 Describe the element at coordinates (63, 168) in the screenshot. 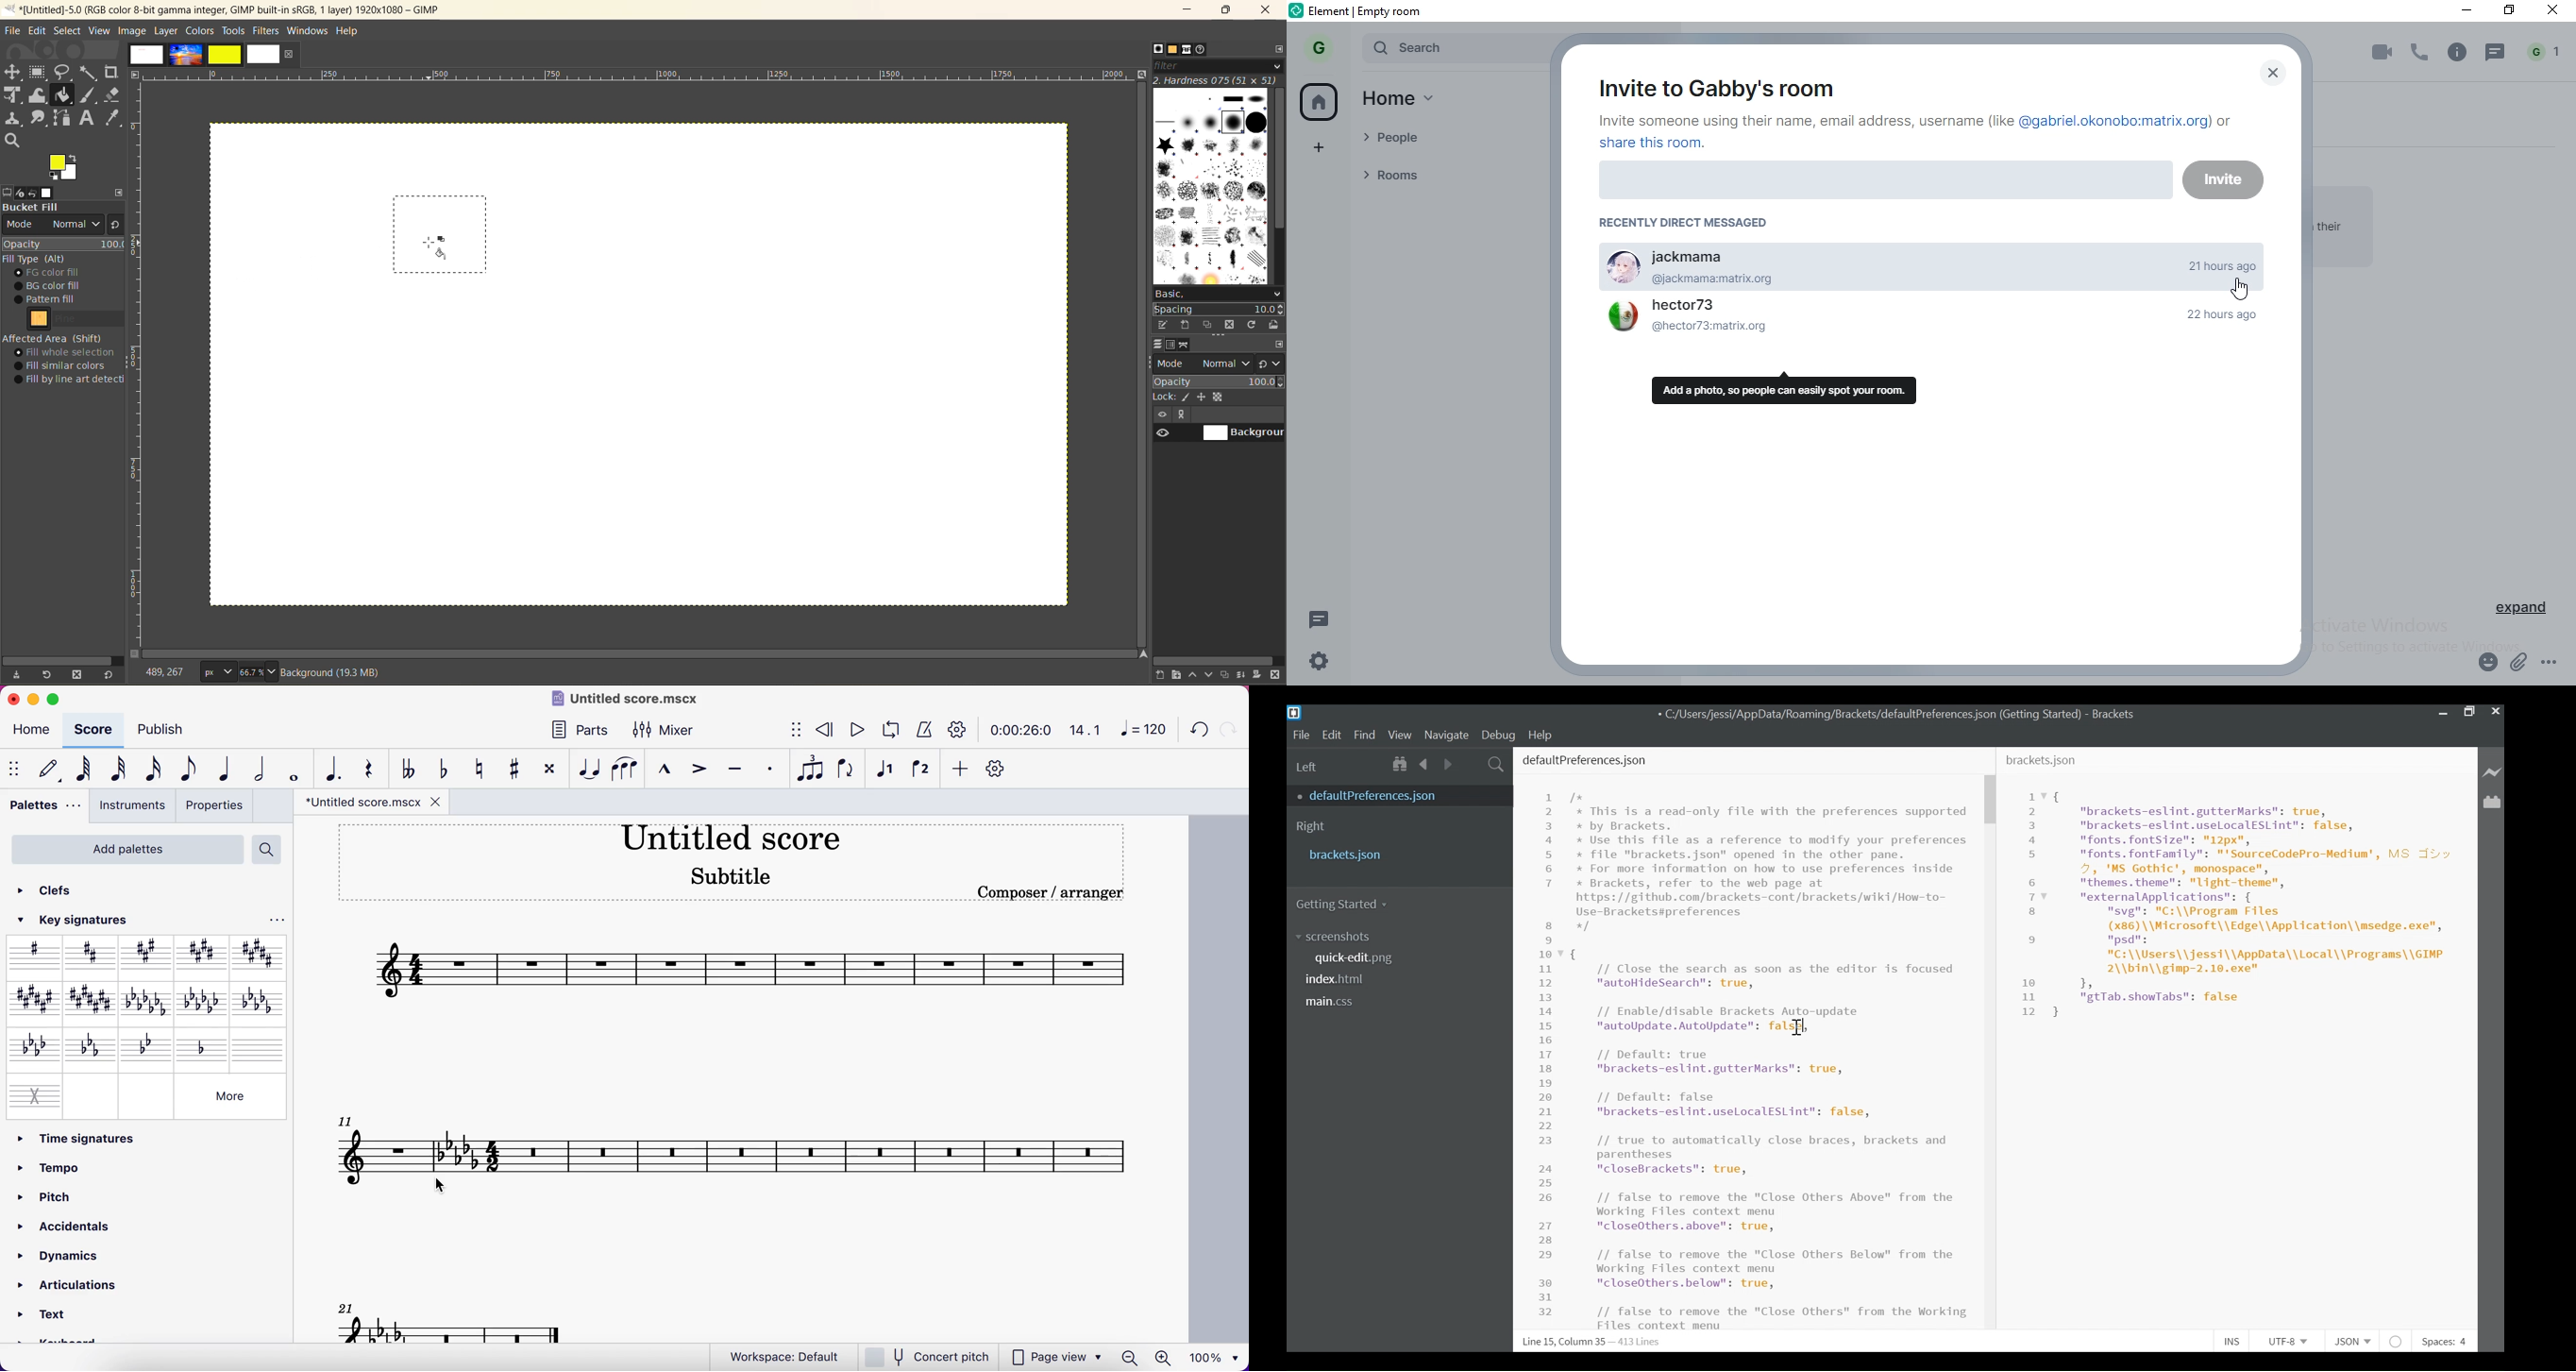

I see `foreground color changed` at that location.